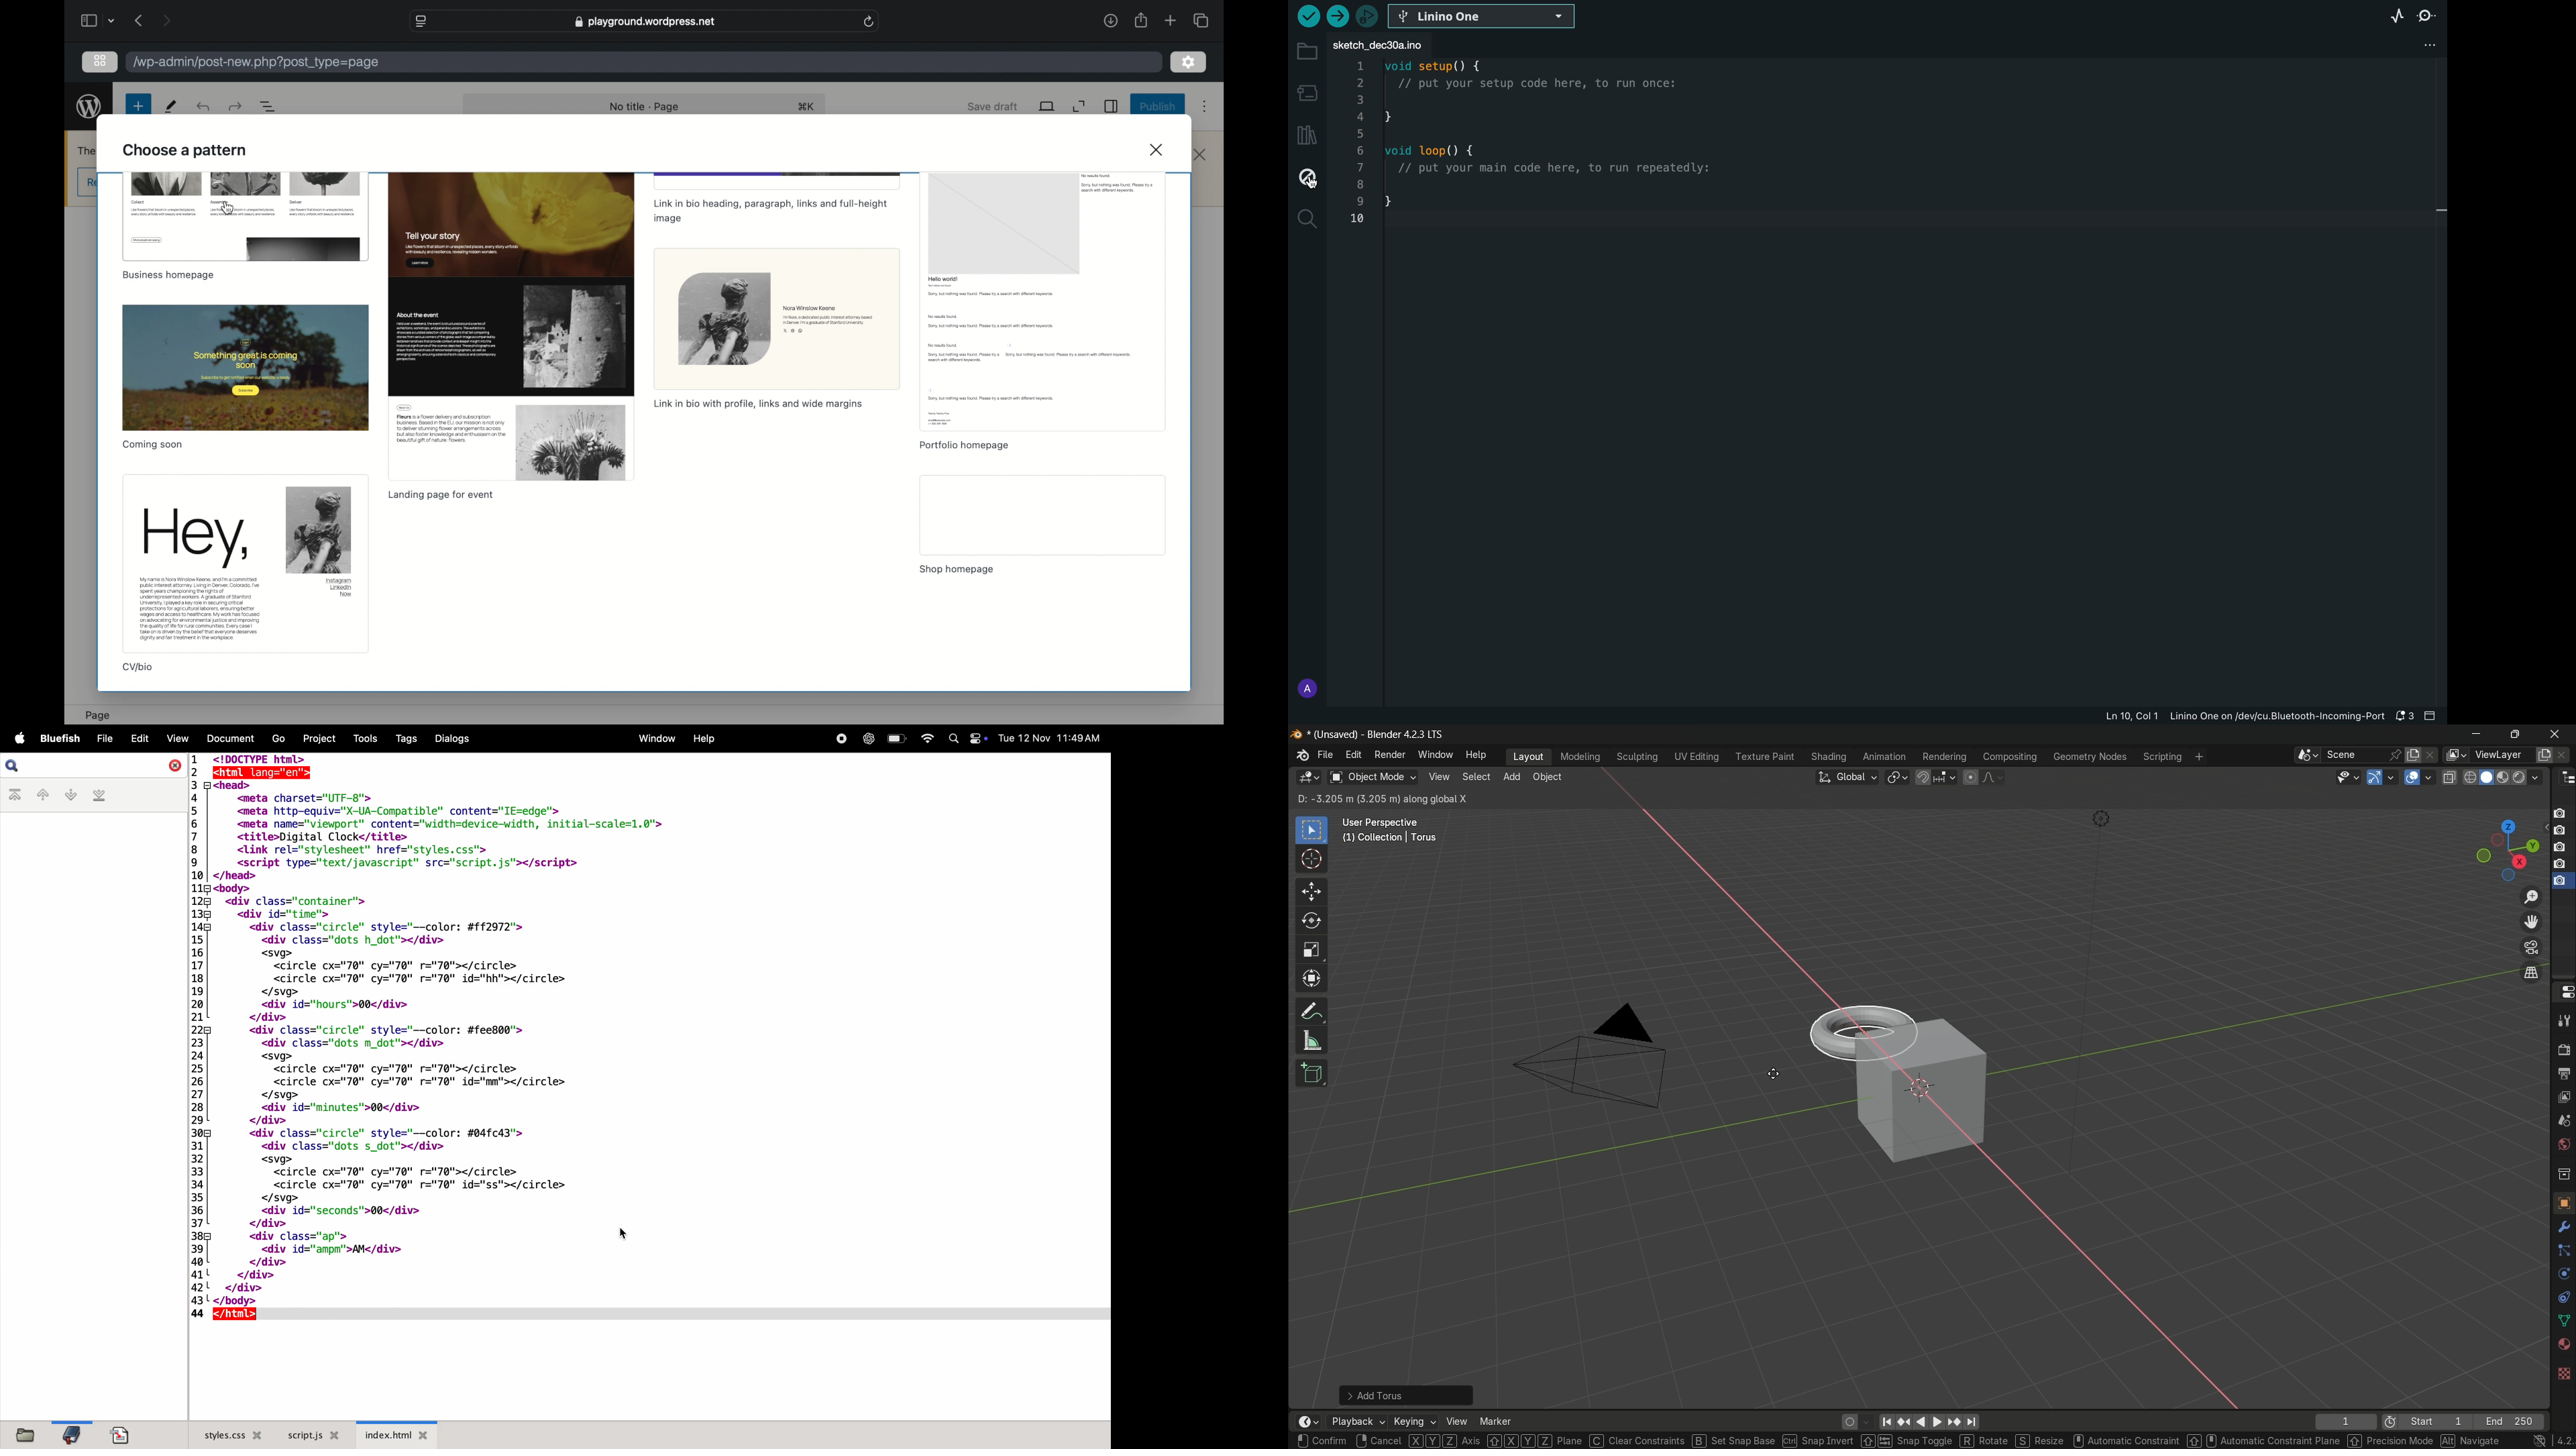 The width and height of the screenshot is (2576, 1456). What do you see at coordinates (1929, 1421) in the screenshot?
I see `play animation` at bounding box center [1929, 1421].